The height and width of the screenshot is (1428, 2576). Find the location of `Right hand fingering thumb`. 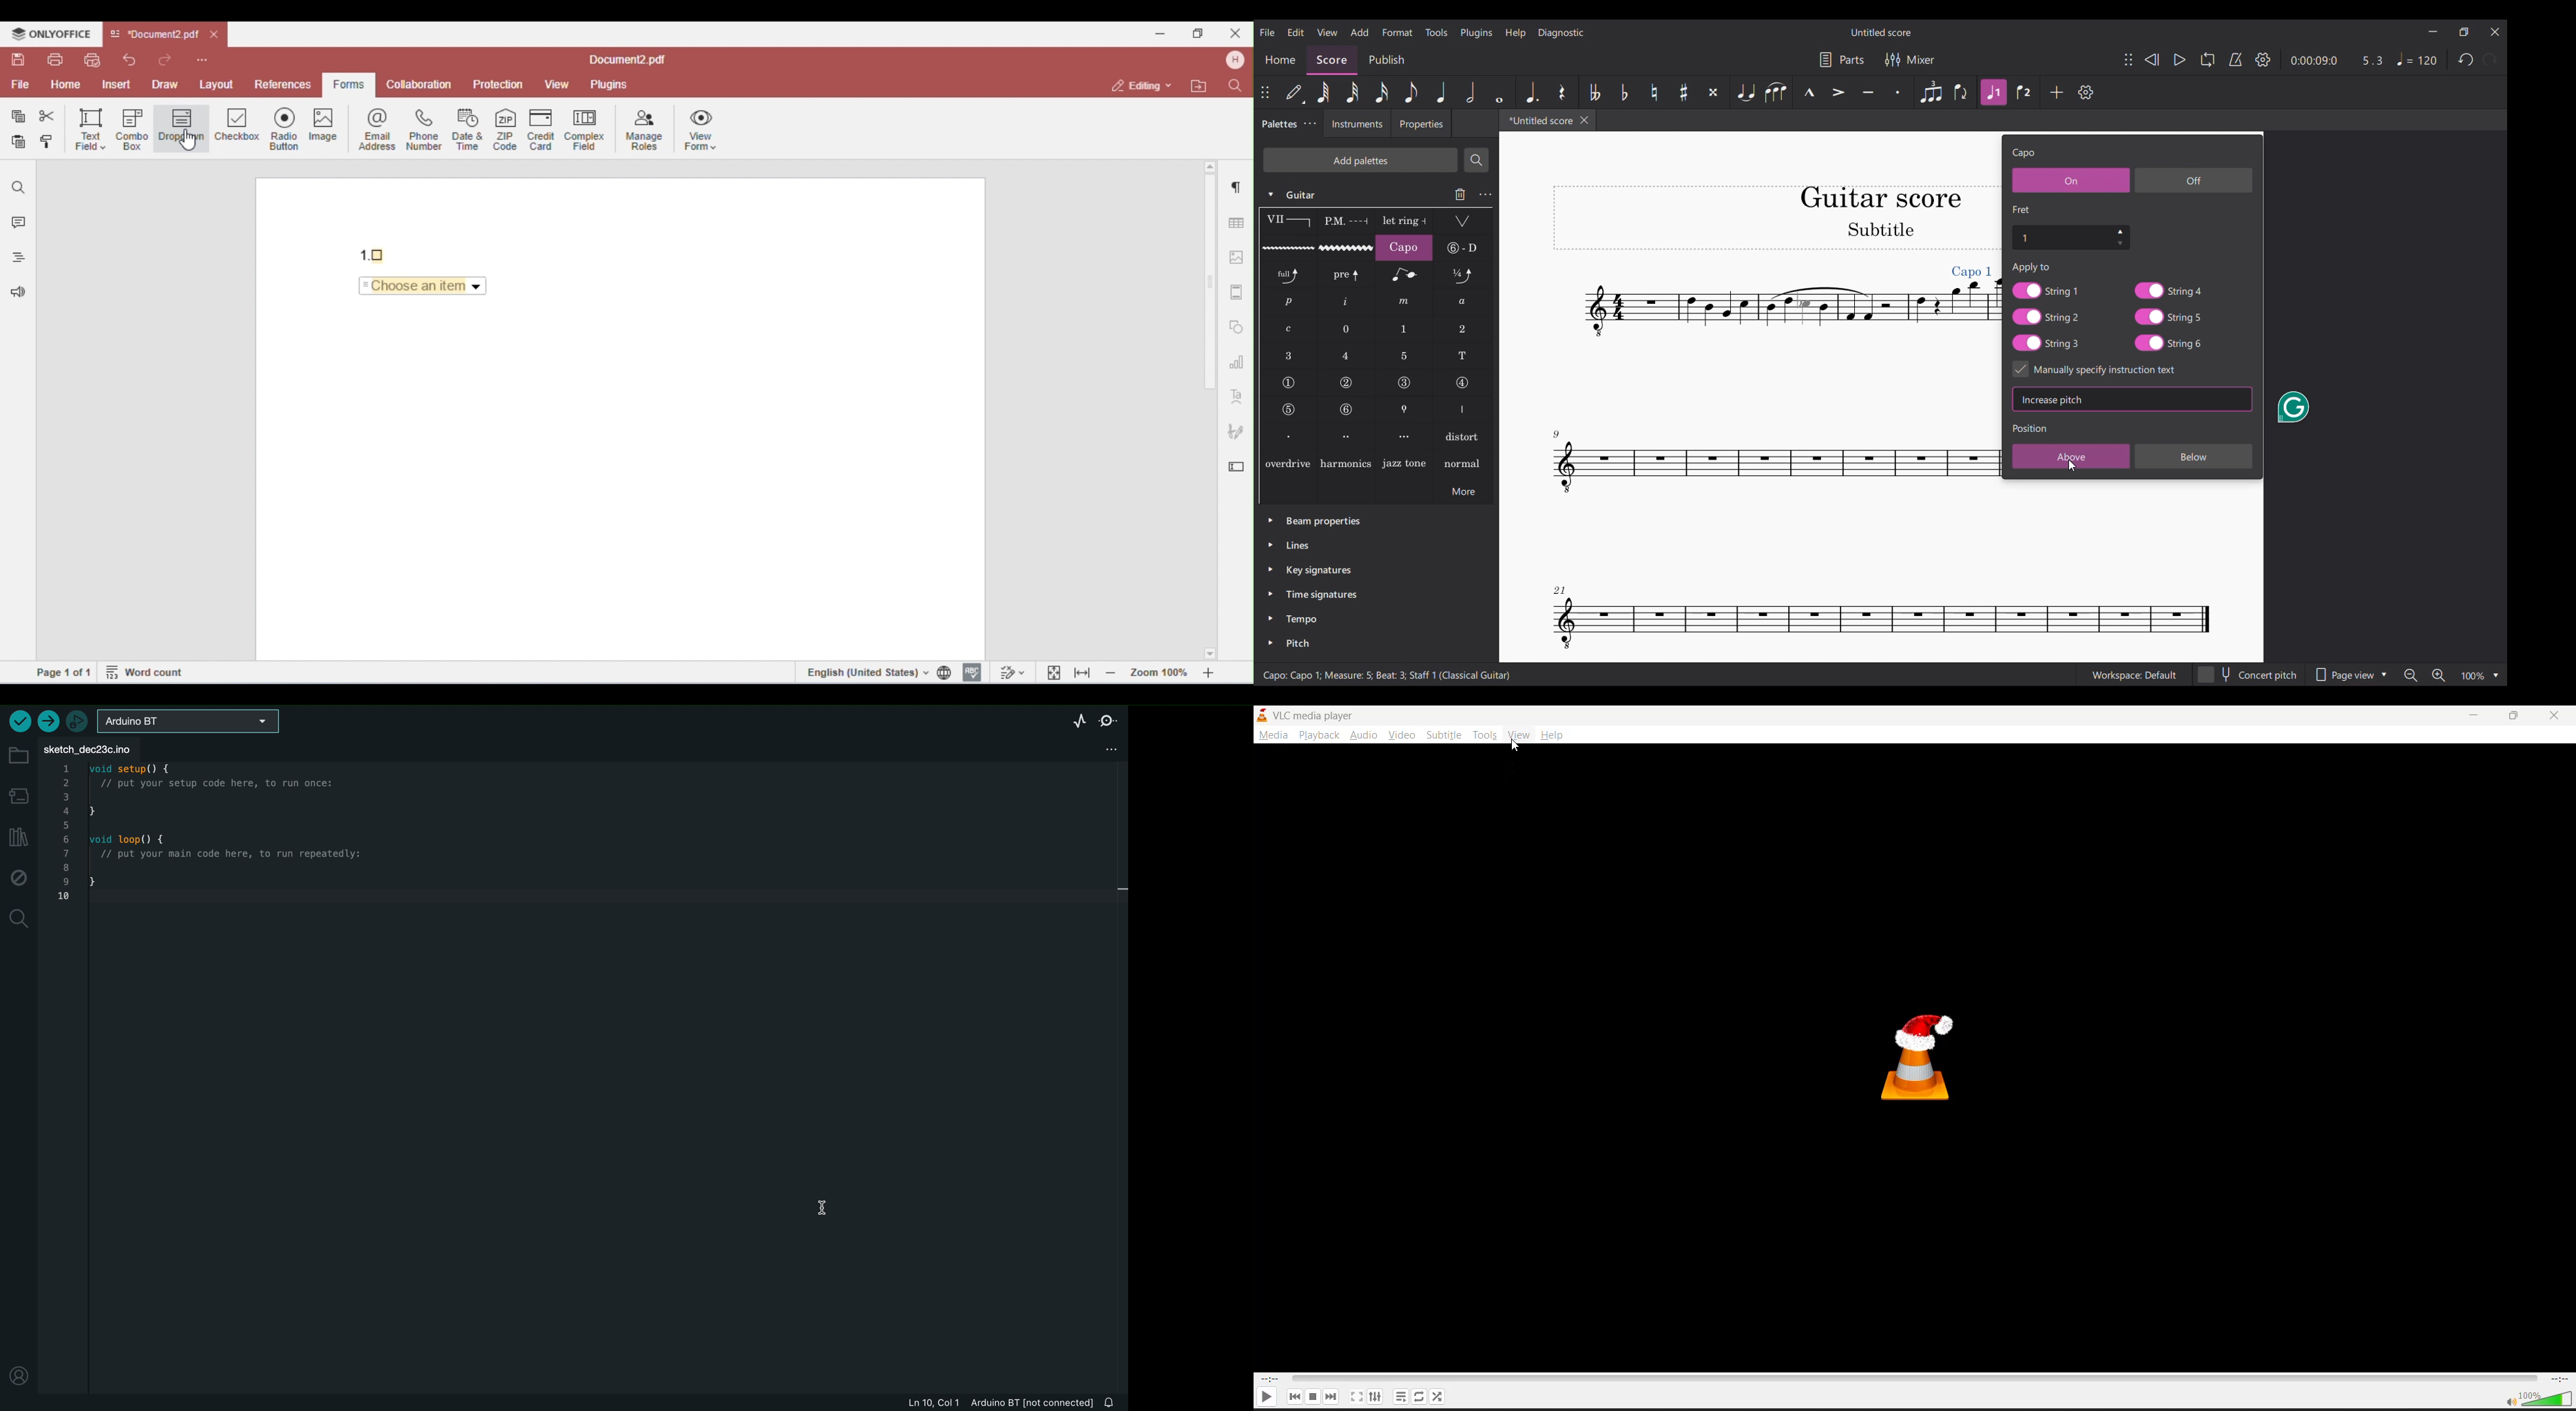

Right hand fingering thumb is located at coordinates (1463, 410).